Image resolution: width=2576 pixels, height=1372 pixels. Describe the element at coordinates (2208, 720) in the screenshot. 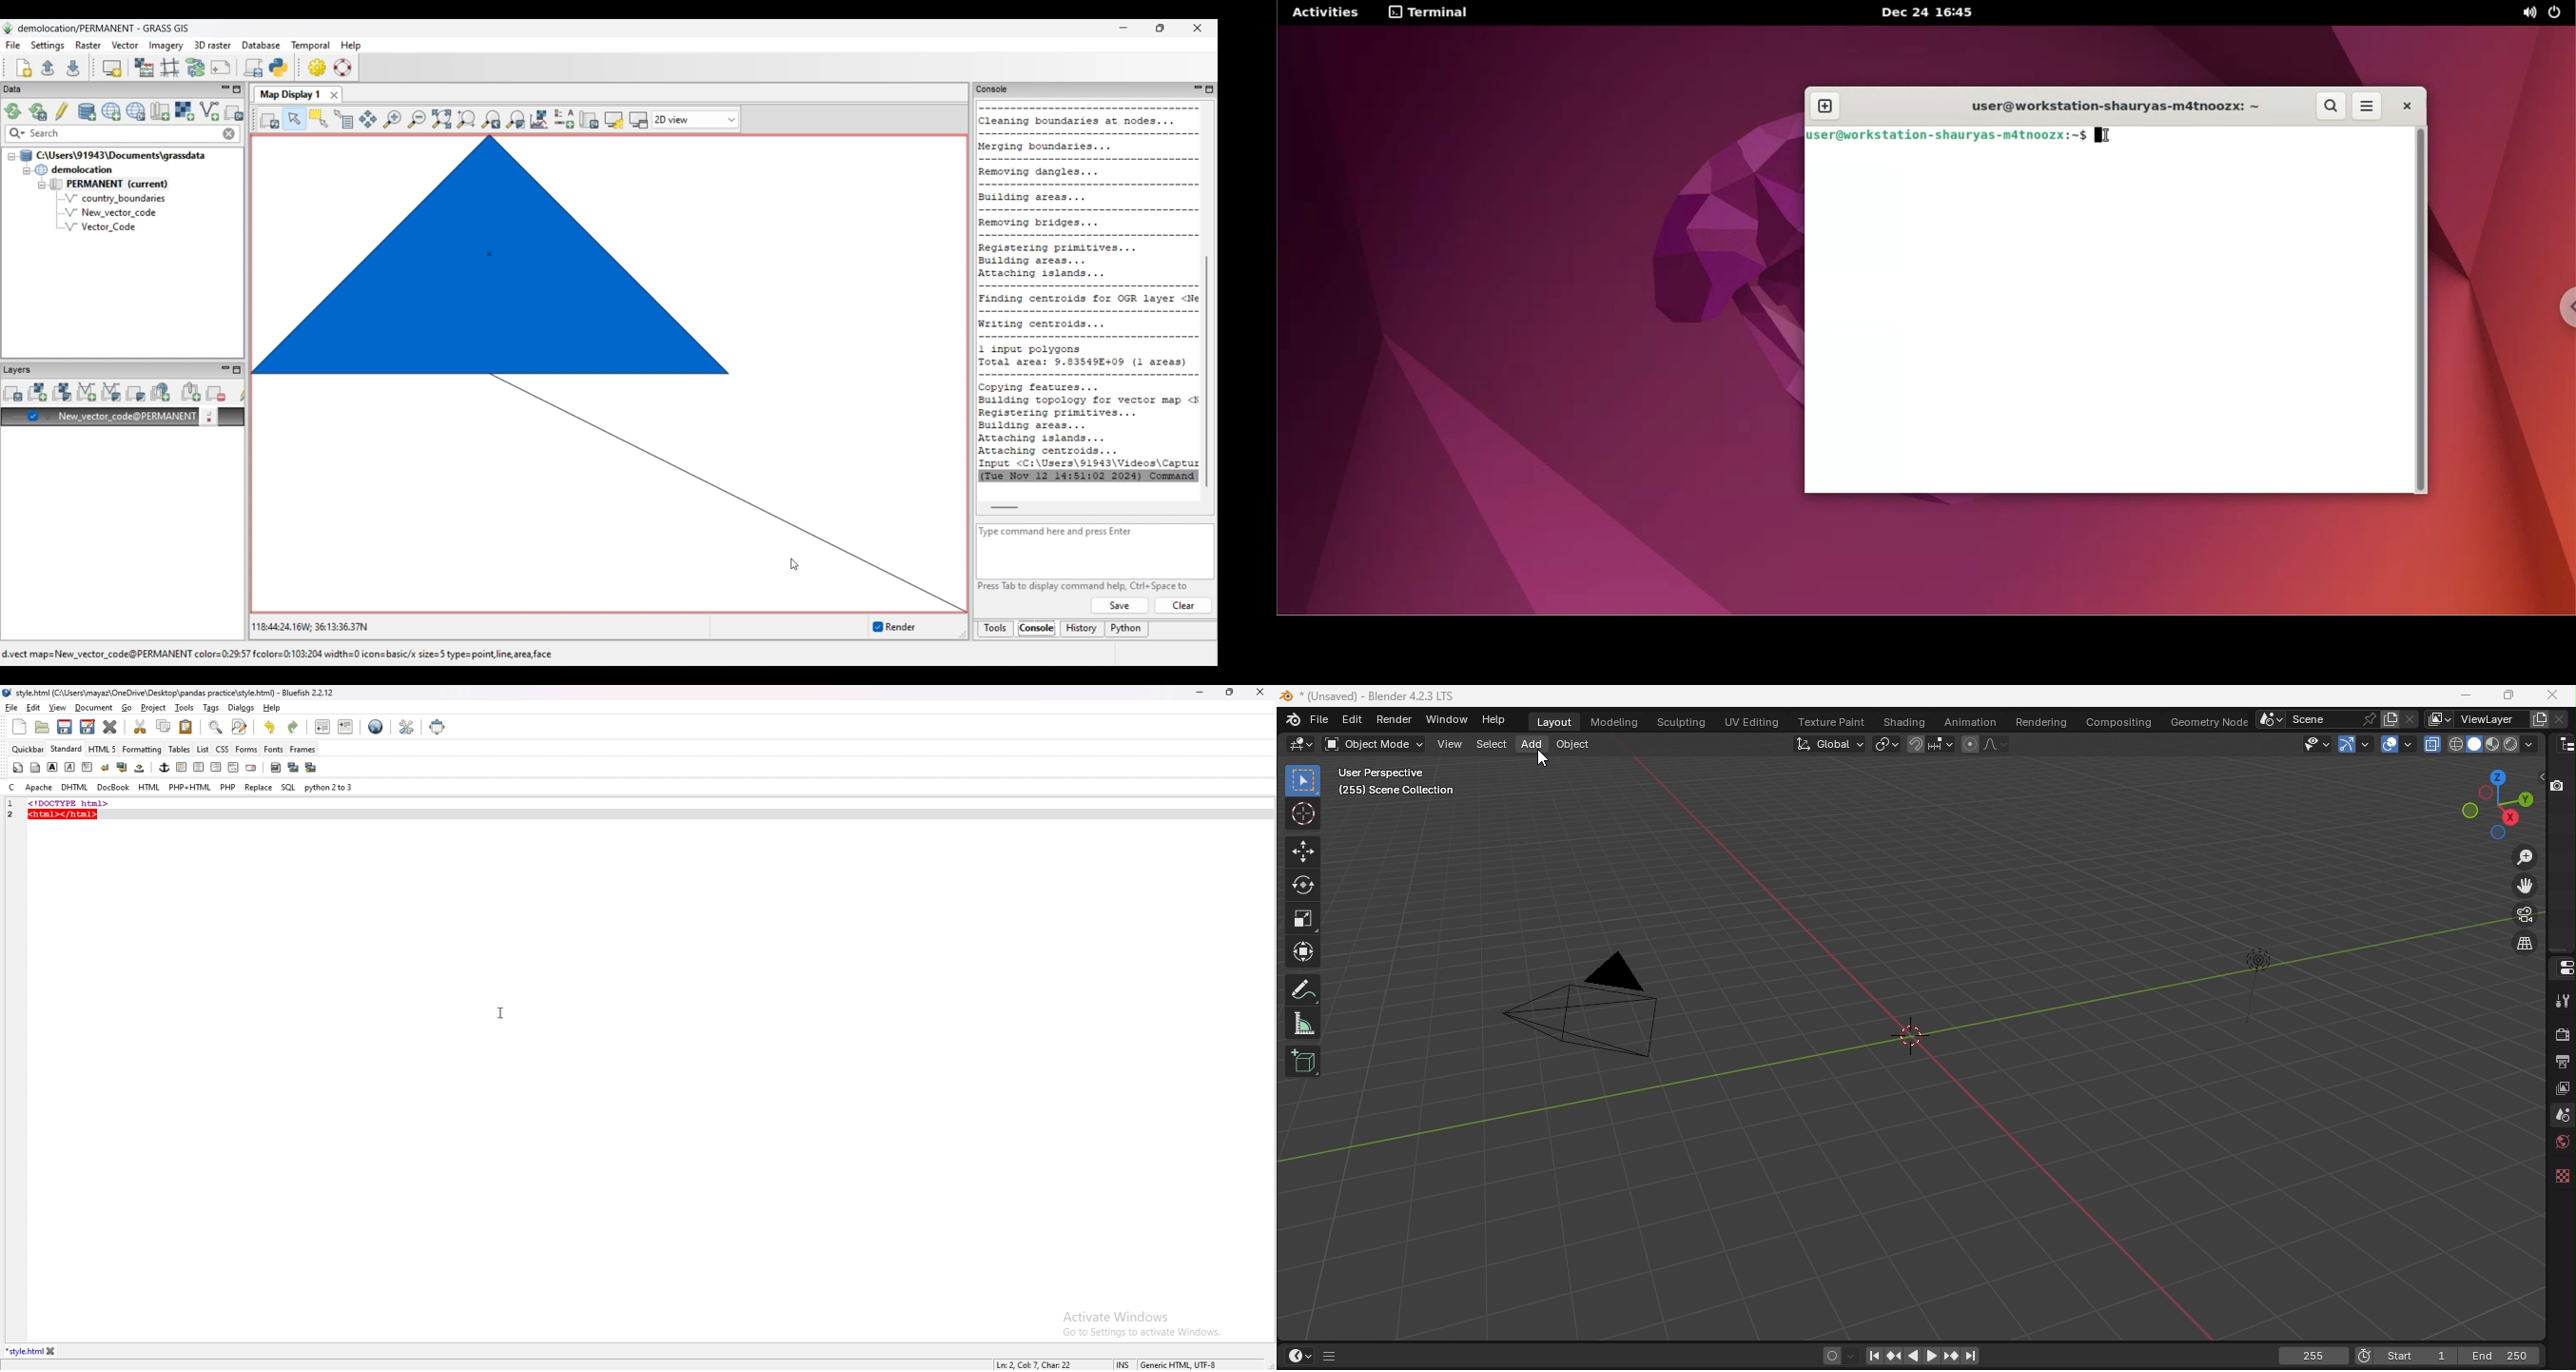

I see `Geometry node` at that location.